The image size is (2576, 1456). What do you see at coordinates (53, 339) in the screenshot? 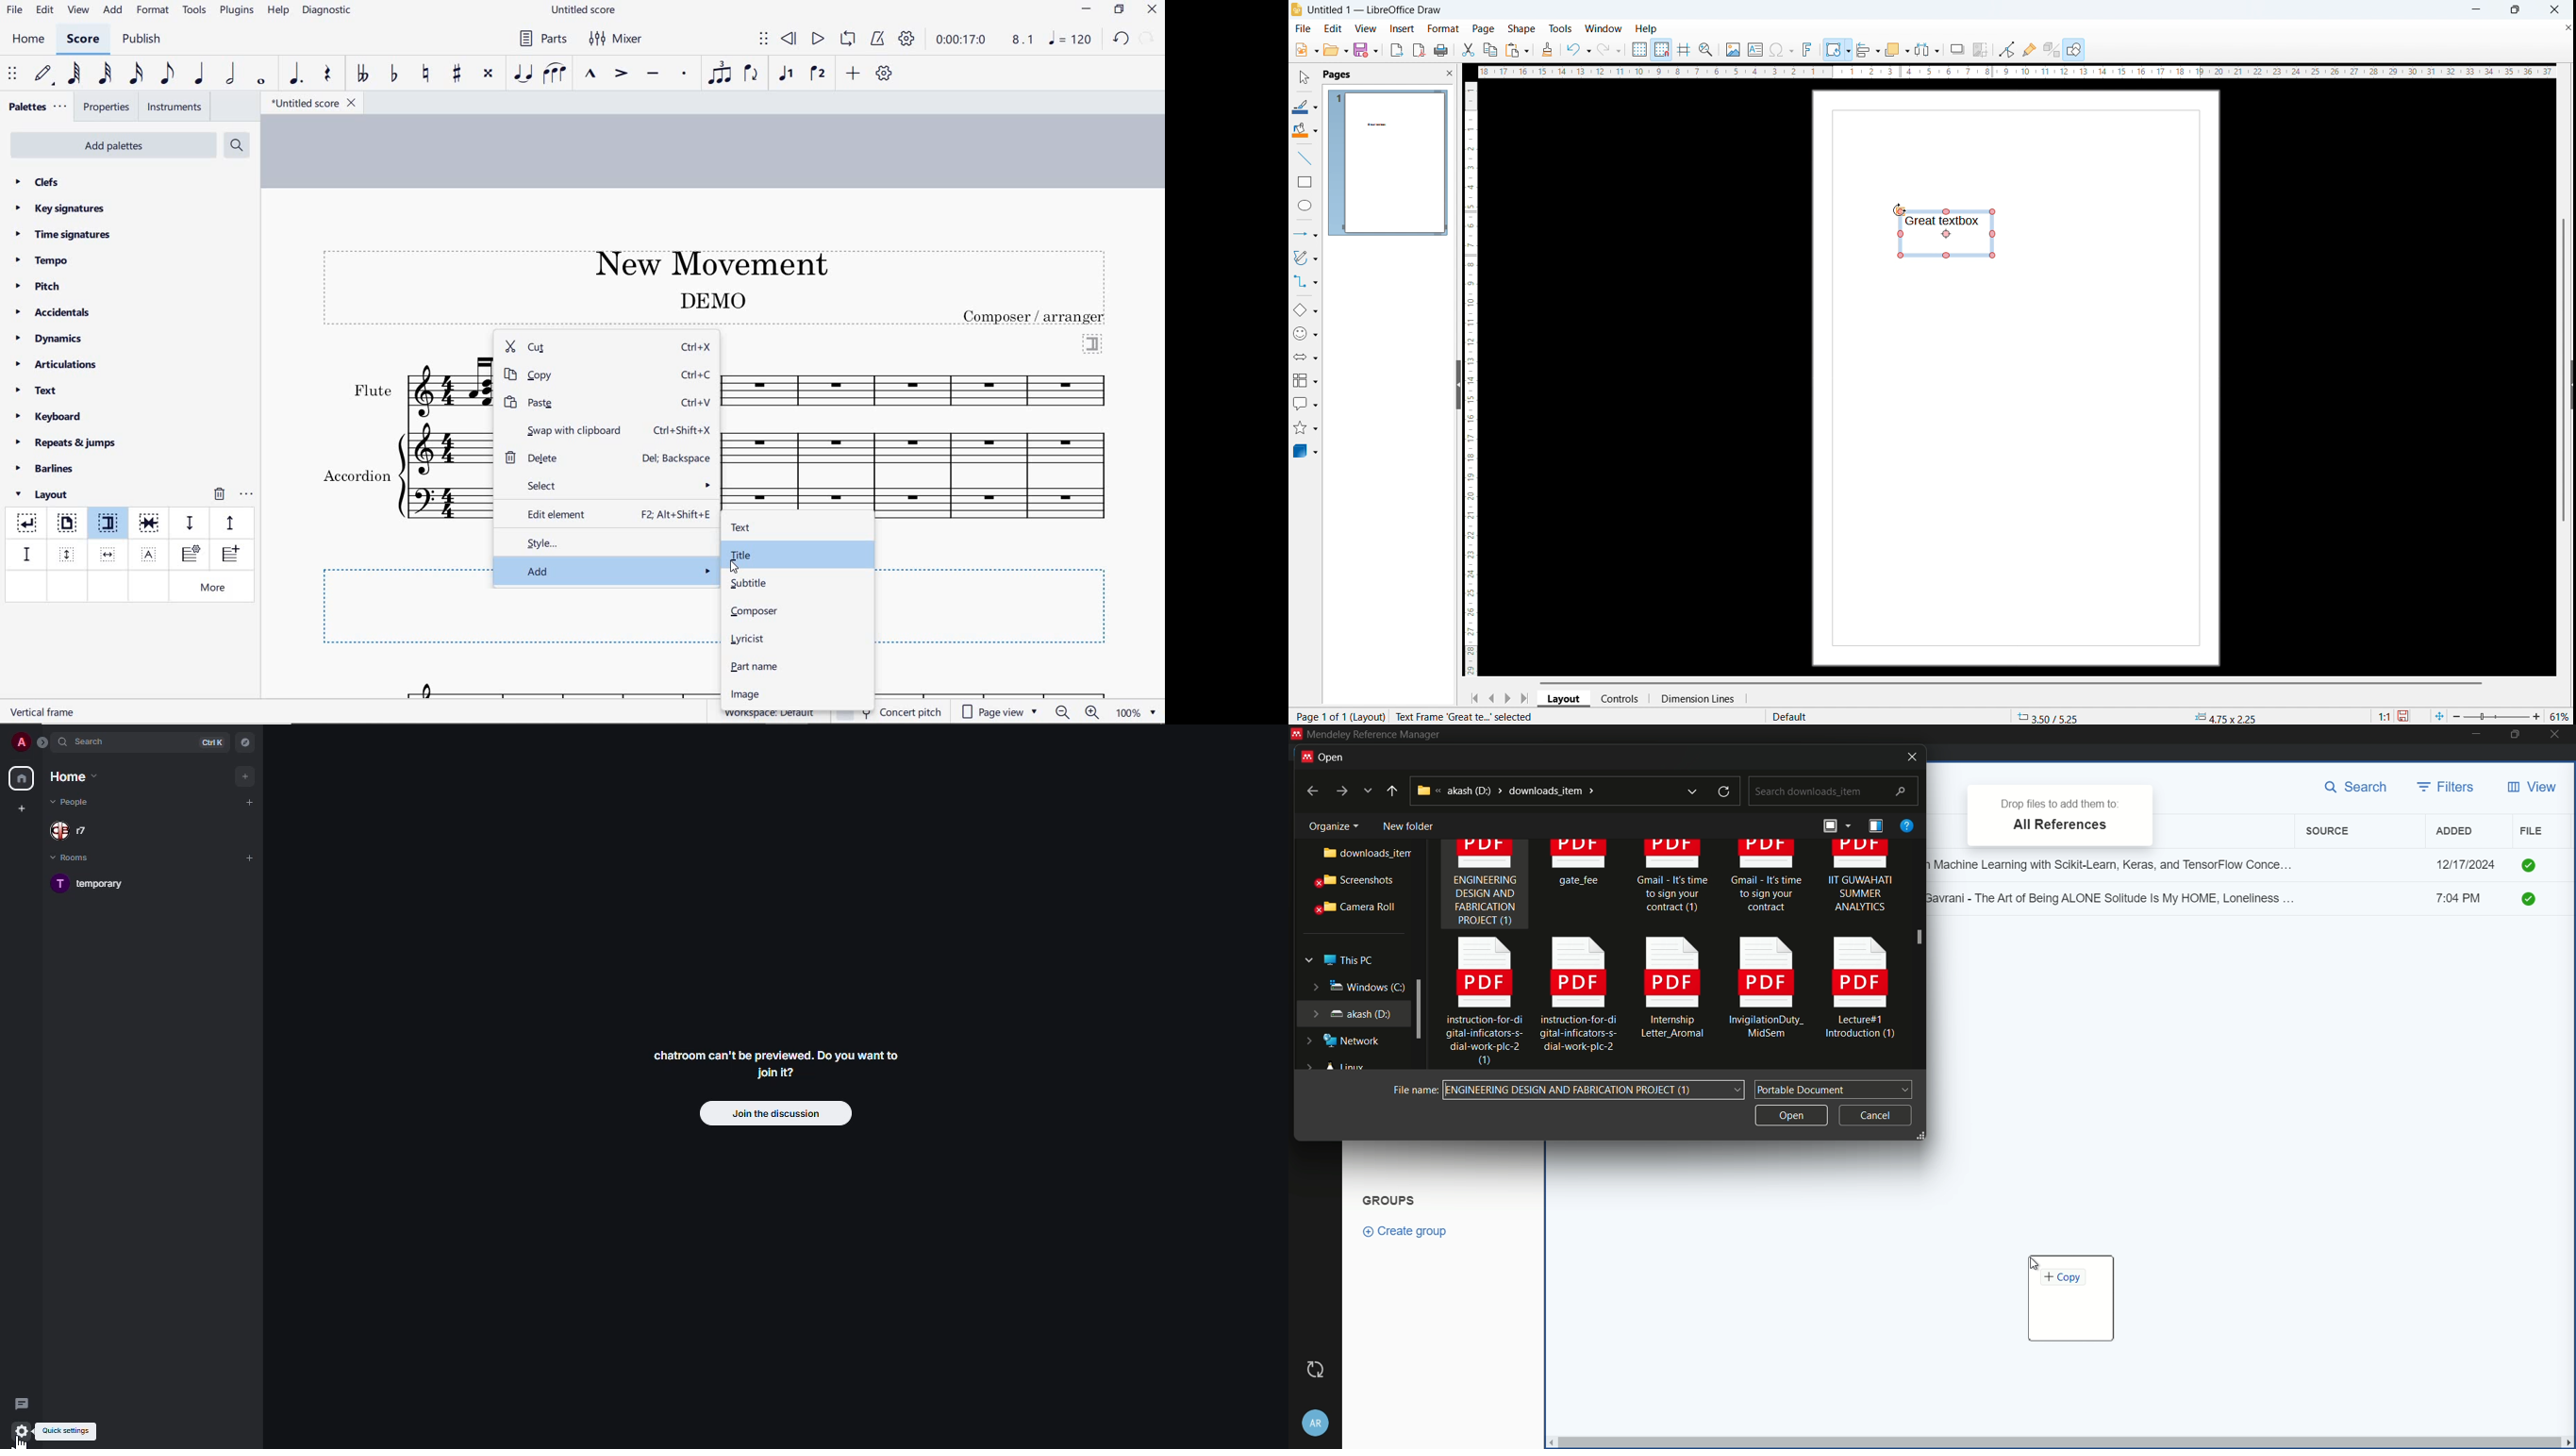
I see `dynamics` at bounding box center [53, 339].